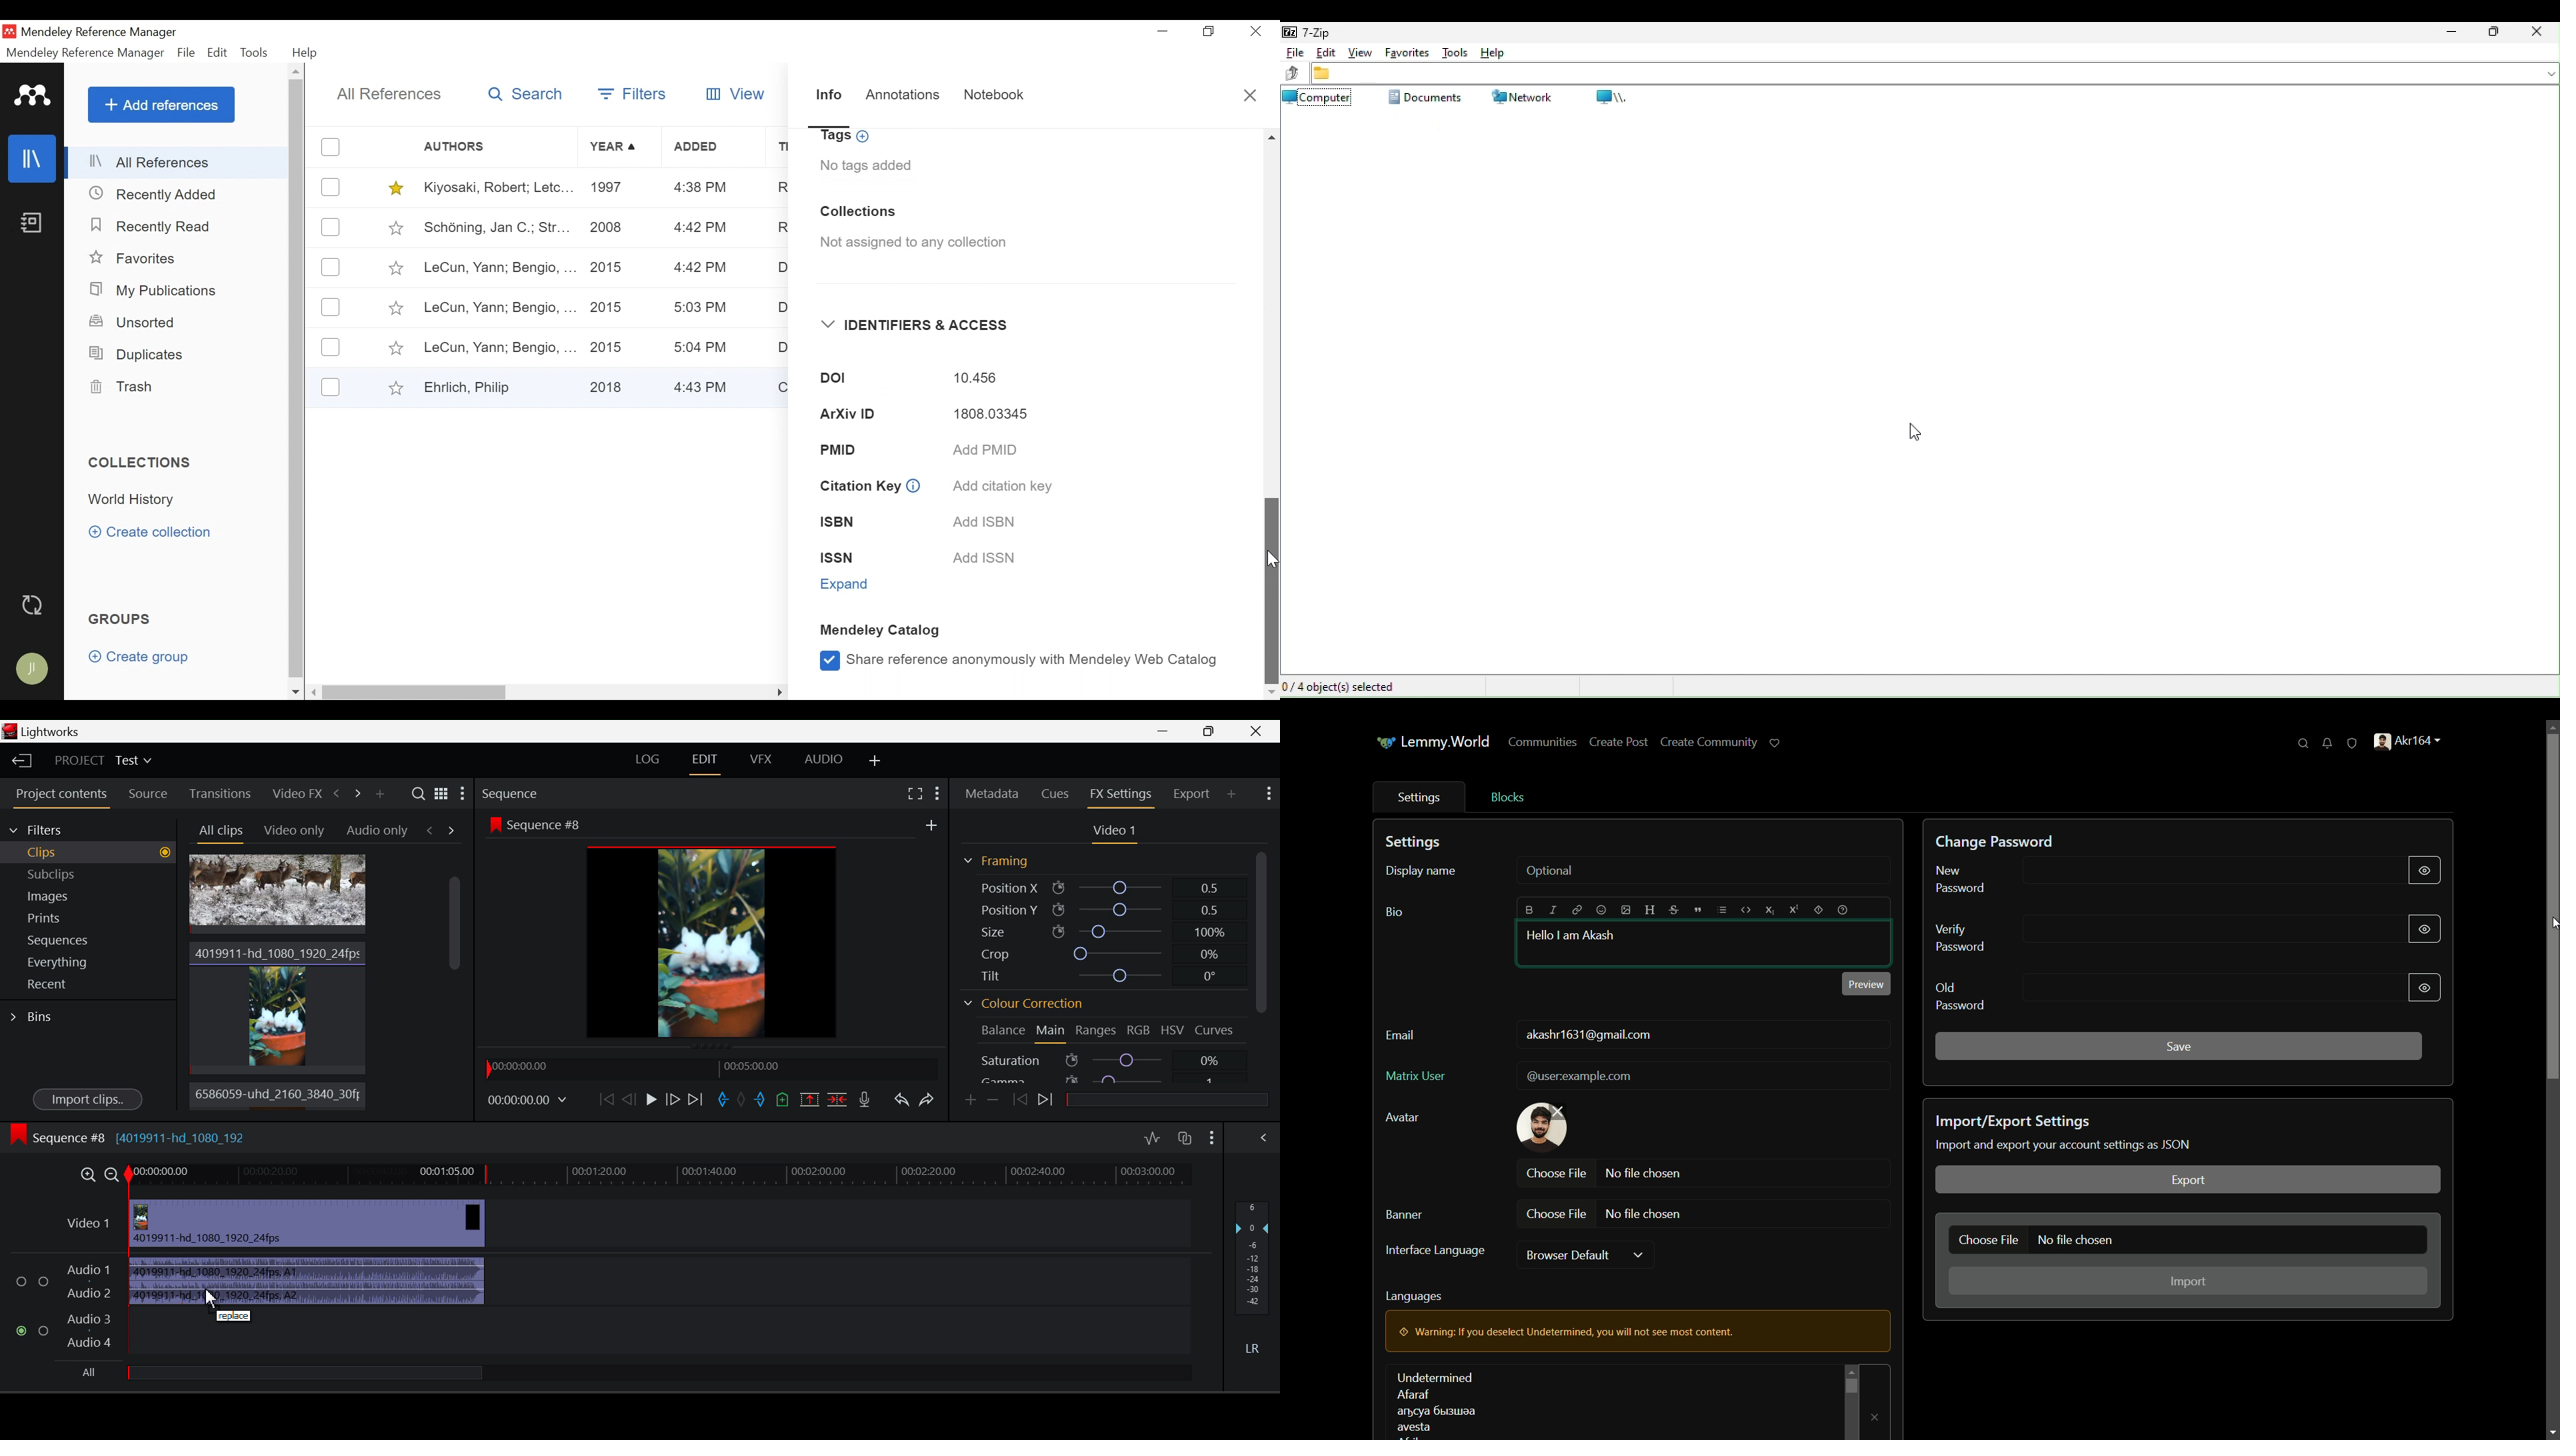 This screenshot has width=2576, height=1456. What do you see at coordinates (89, 917) in the screenshot?
I see `Prints` at bounding box center [89, 917].